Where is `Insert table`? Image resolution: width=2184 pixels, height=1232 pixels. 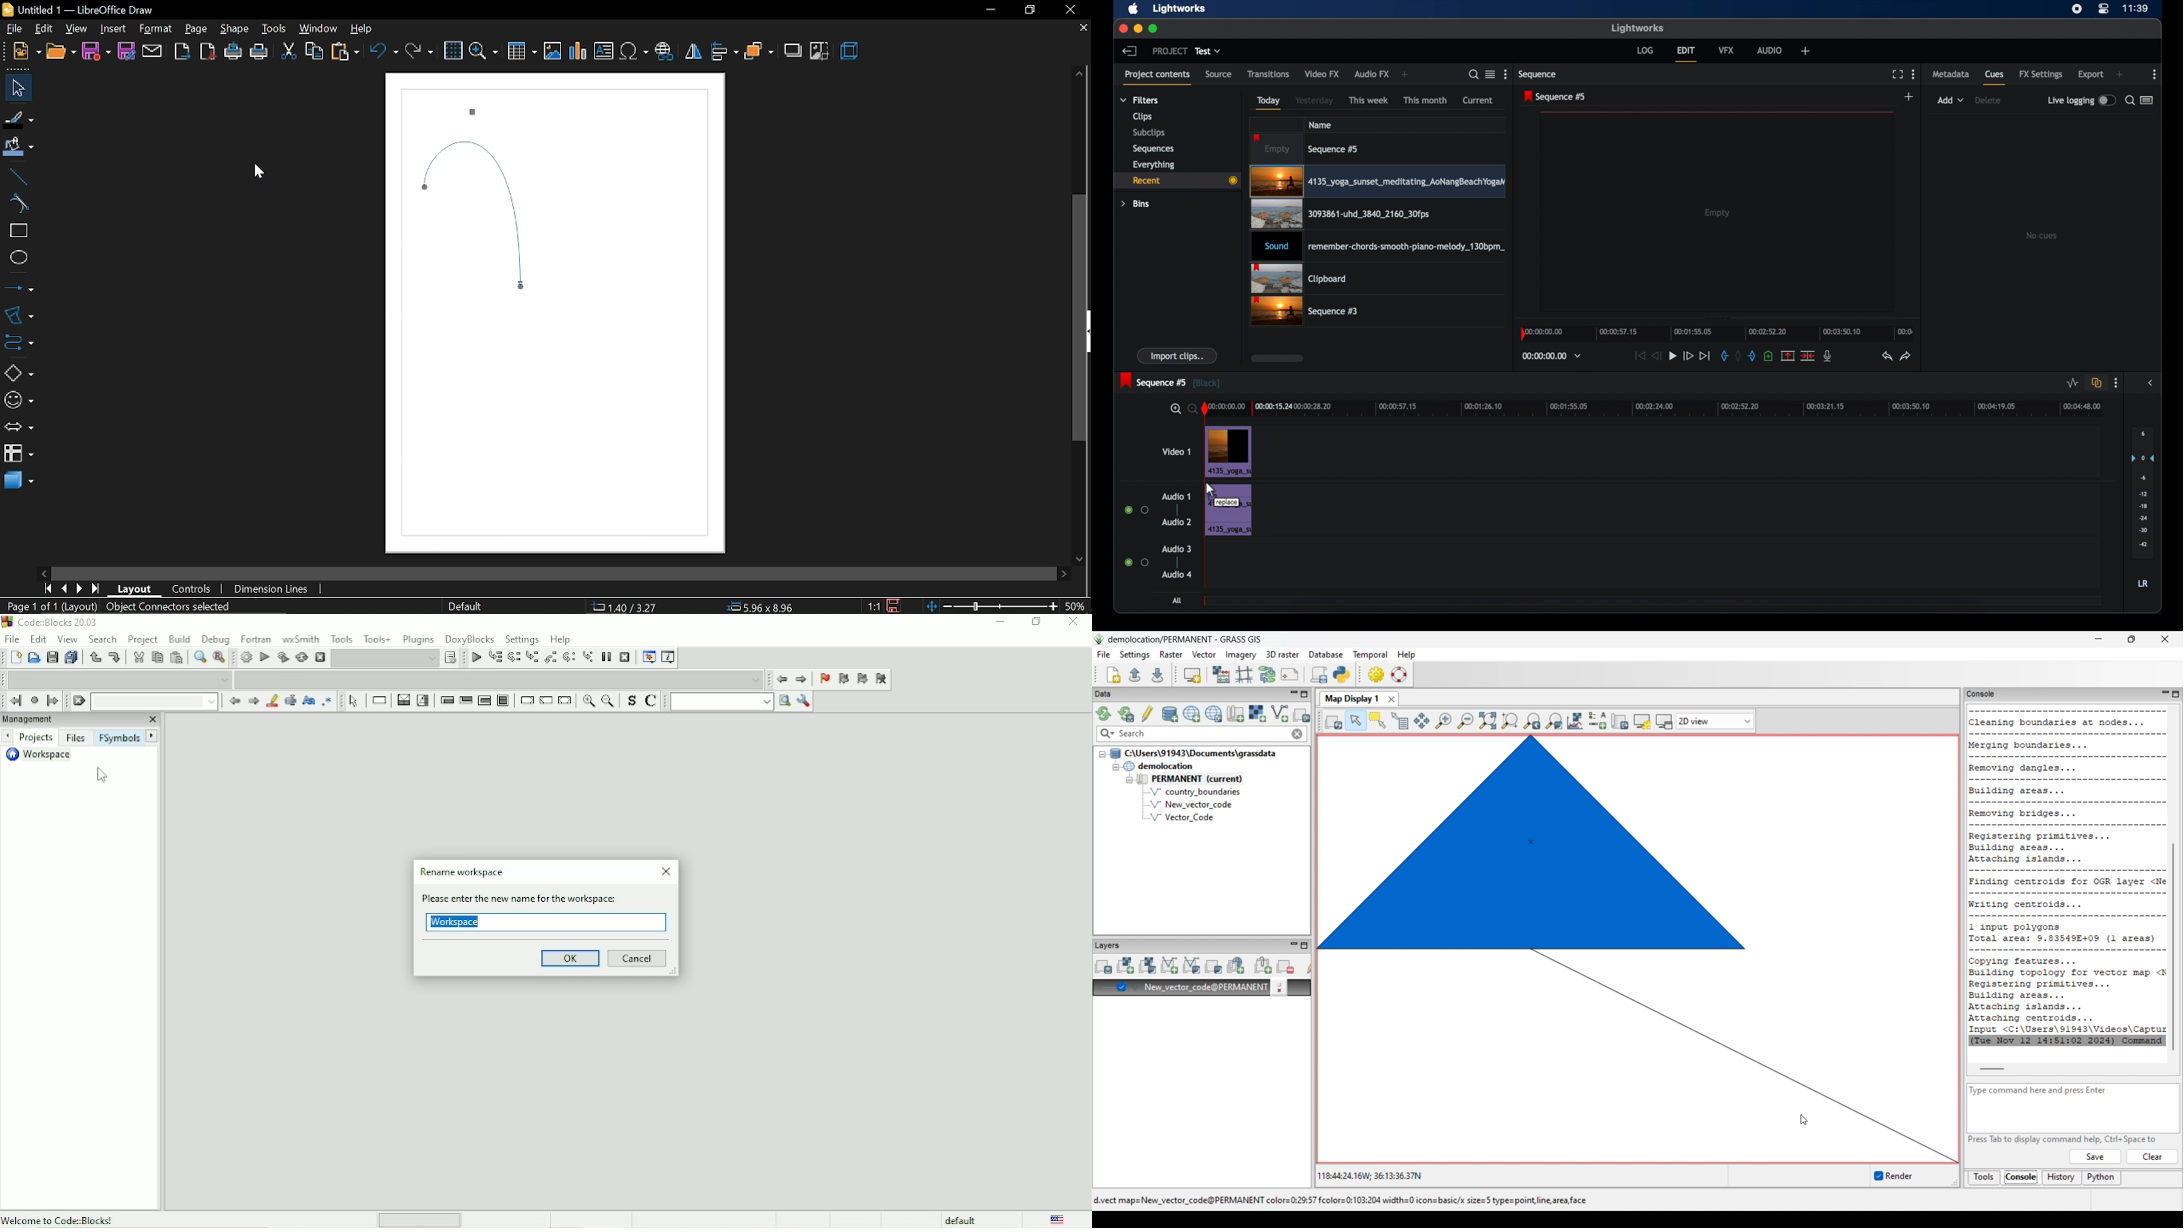
Insert table is located at coordinates (524, 50).